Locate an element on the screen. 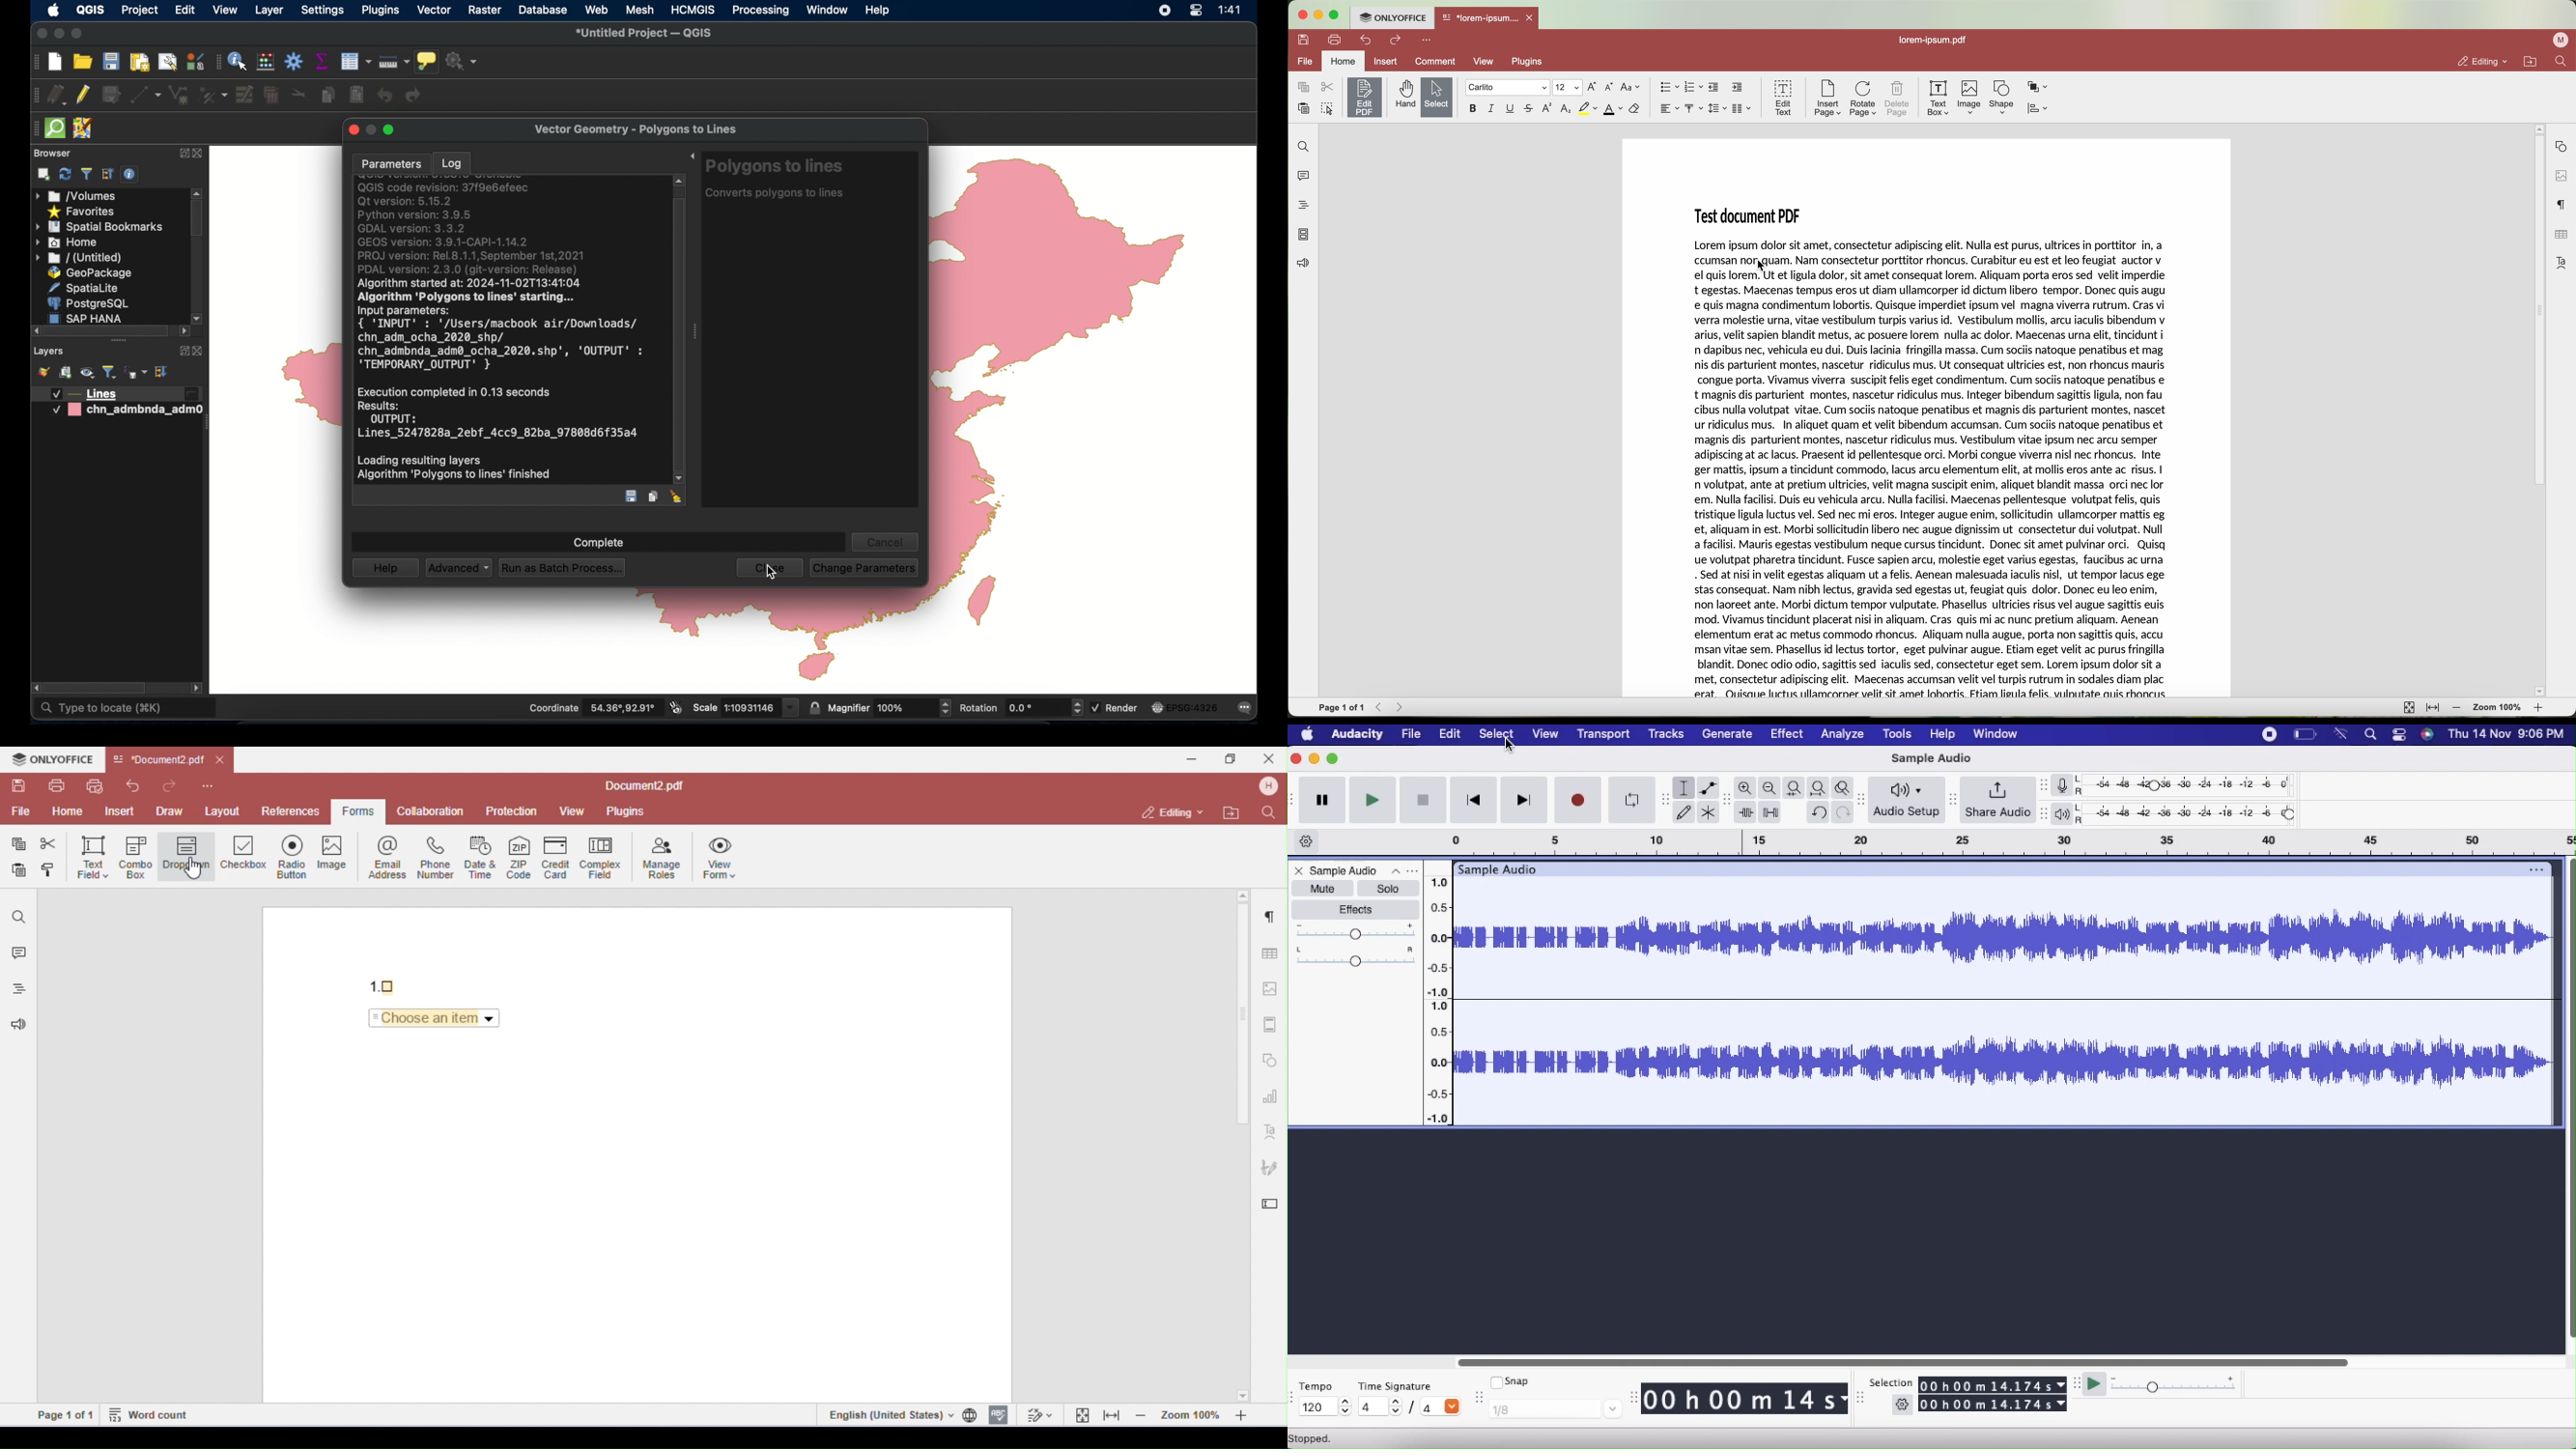 The width and height of the screenshot is (2576, 1456). current crs is located at coordinates (1187, 706).